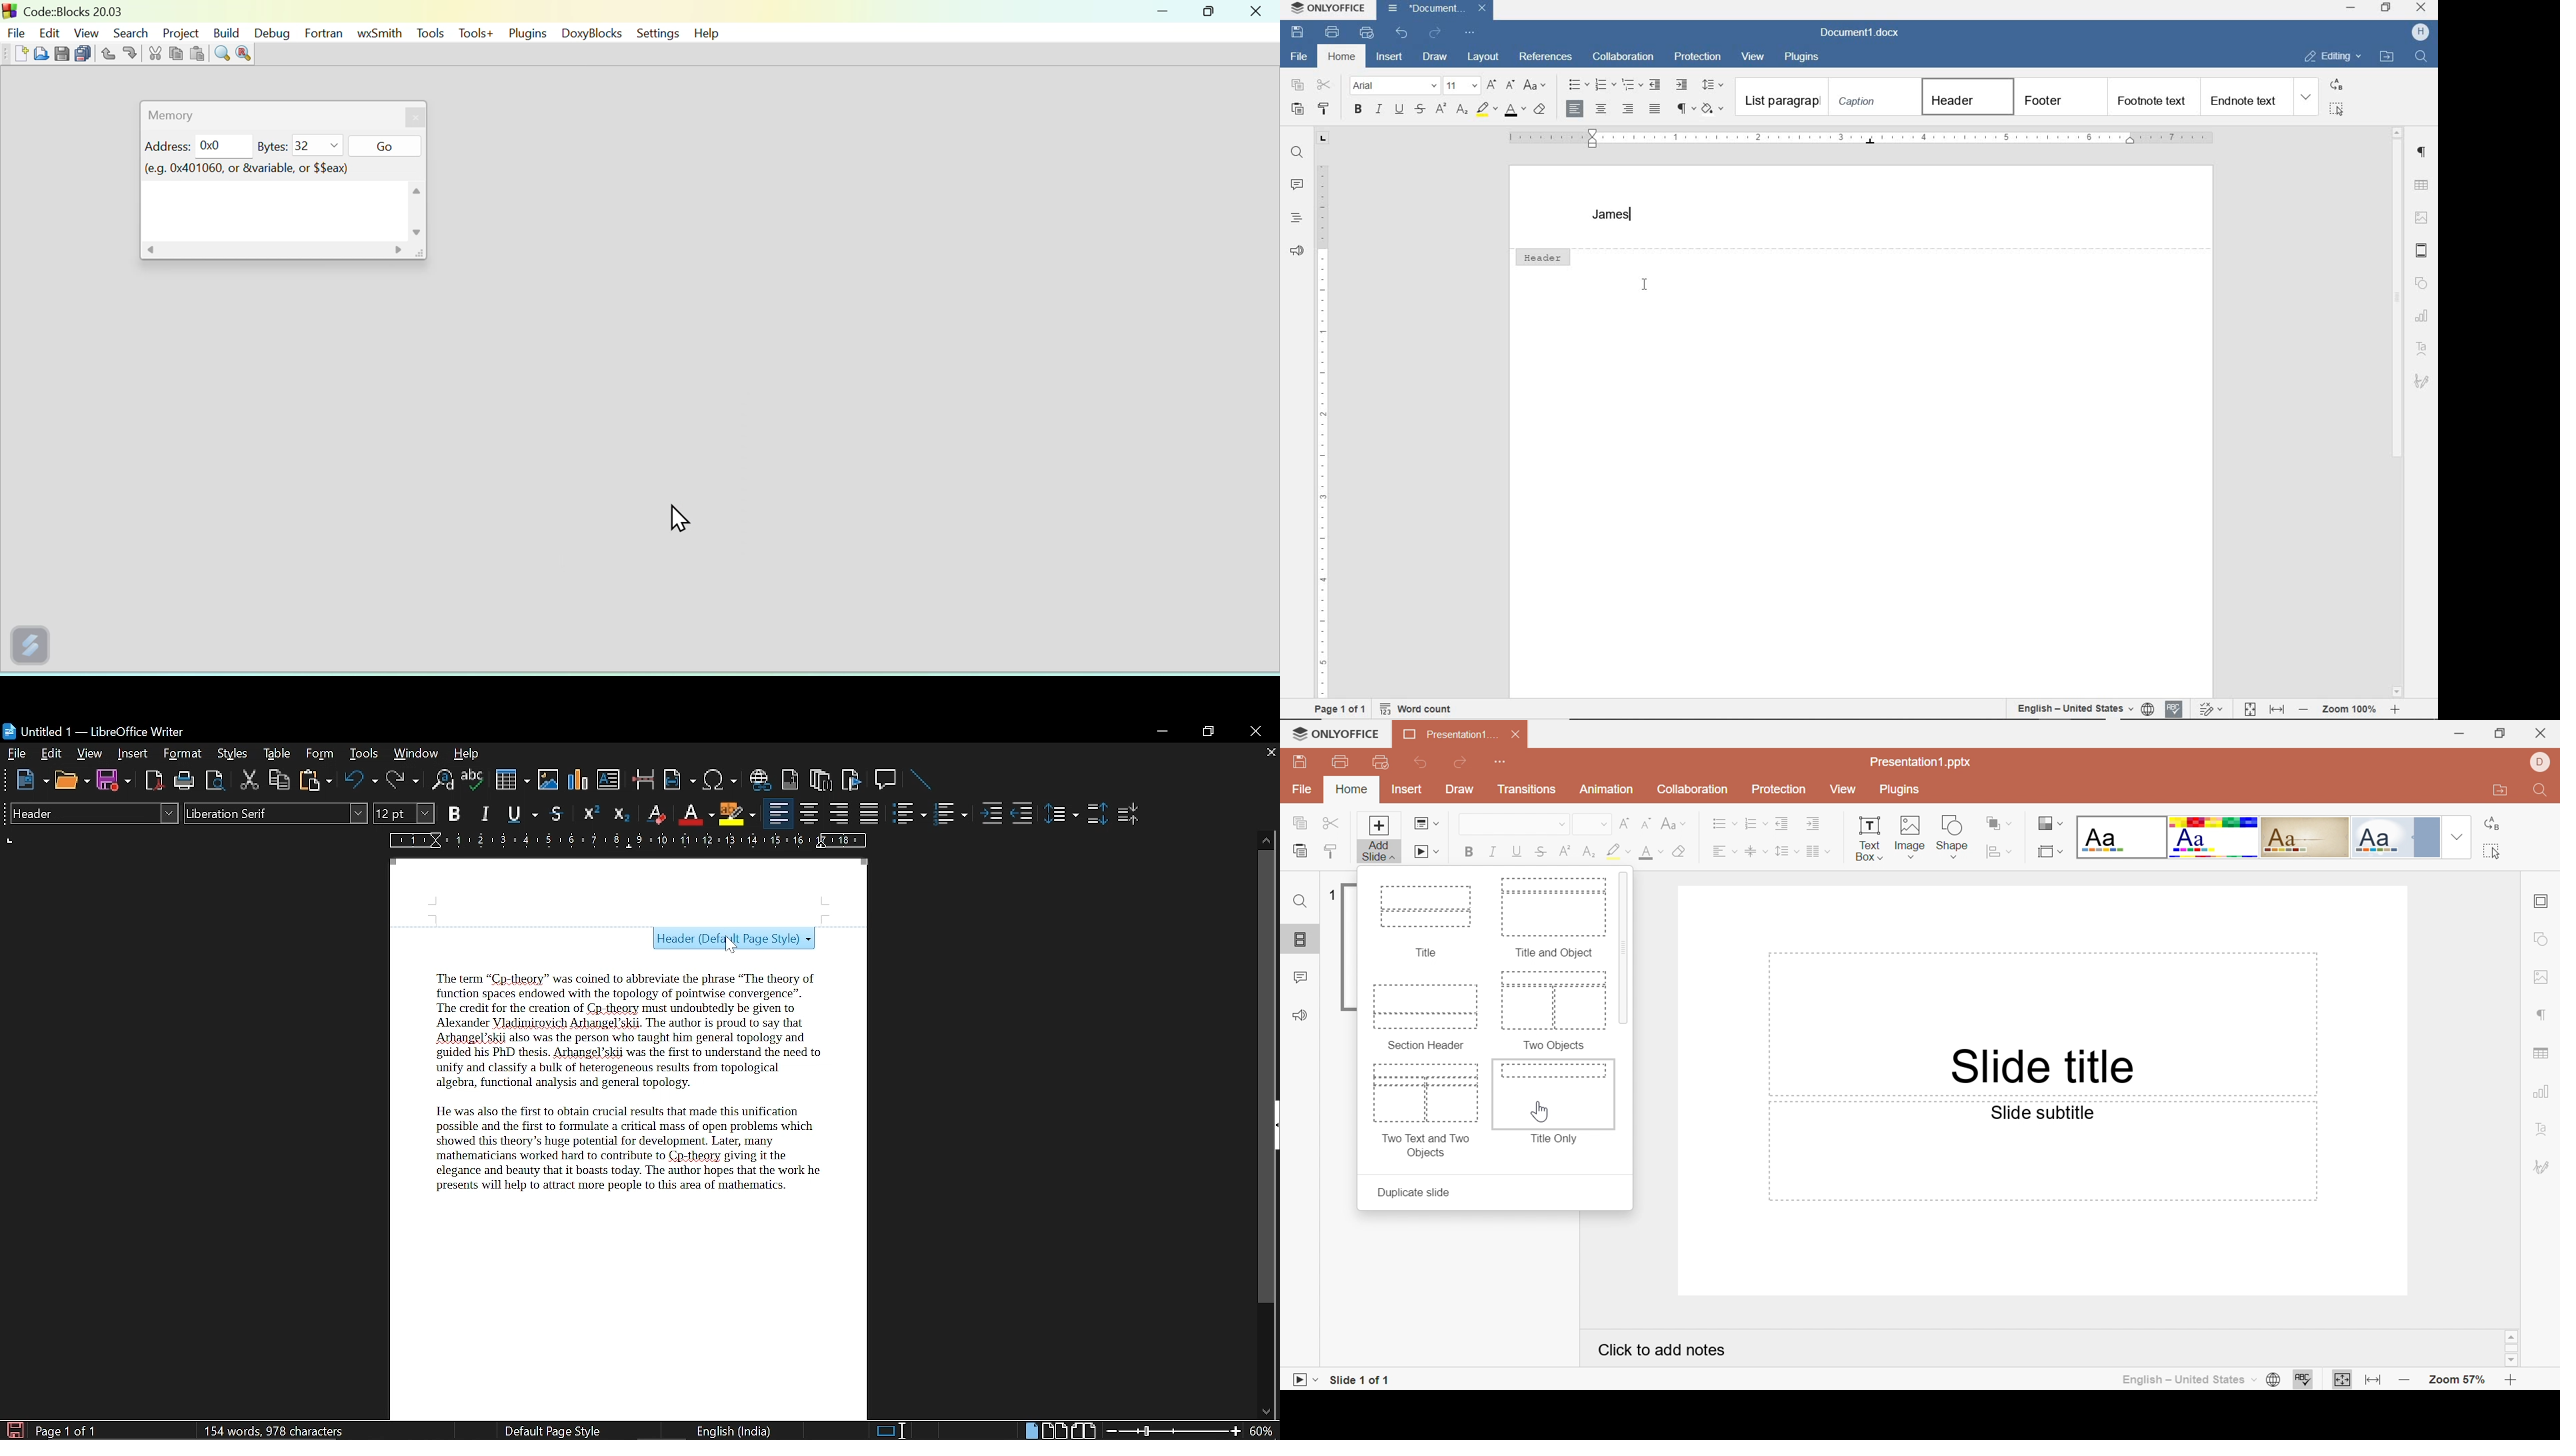 Image resolution: width=2576 pixels, height=1456 pixels. I want to click on ONLYOFFICE, so click(1338, 732).